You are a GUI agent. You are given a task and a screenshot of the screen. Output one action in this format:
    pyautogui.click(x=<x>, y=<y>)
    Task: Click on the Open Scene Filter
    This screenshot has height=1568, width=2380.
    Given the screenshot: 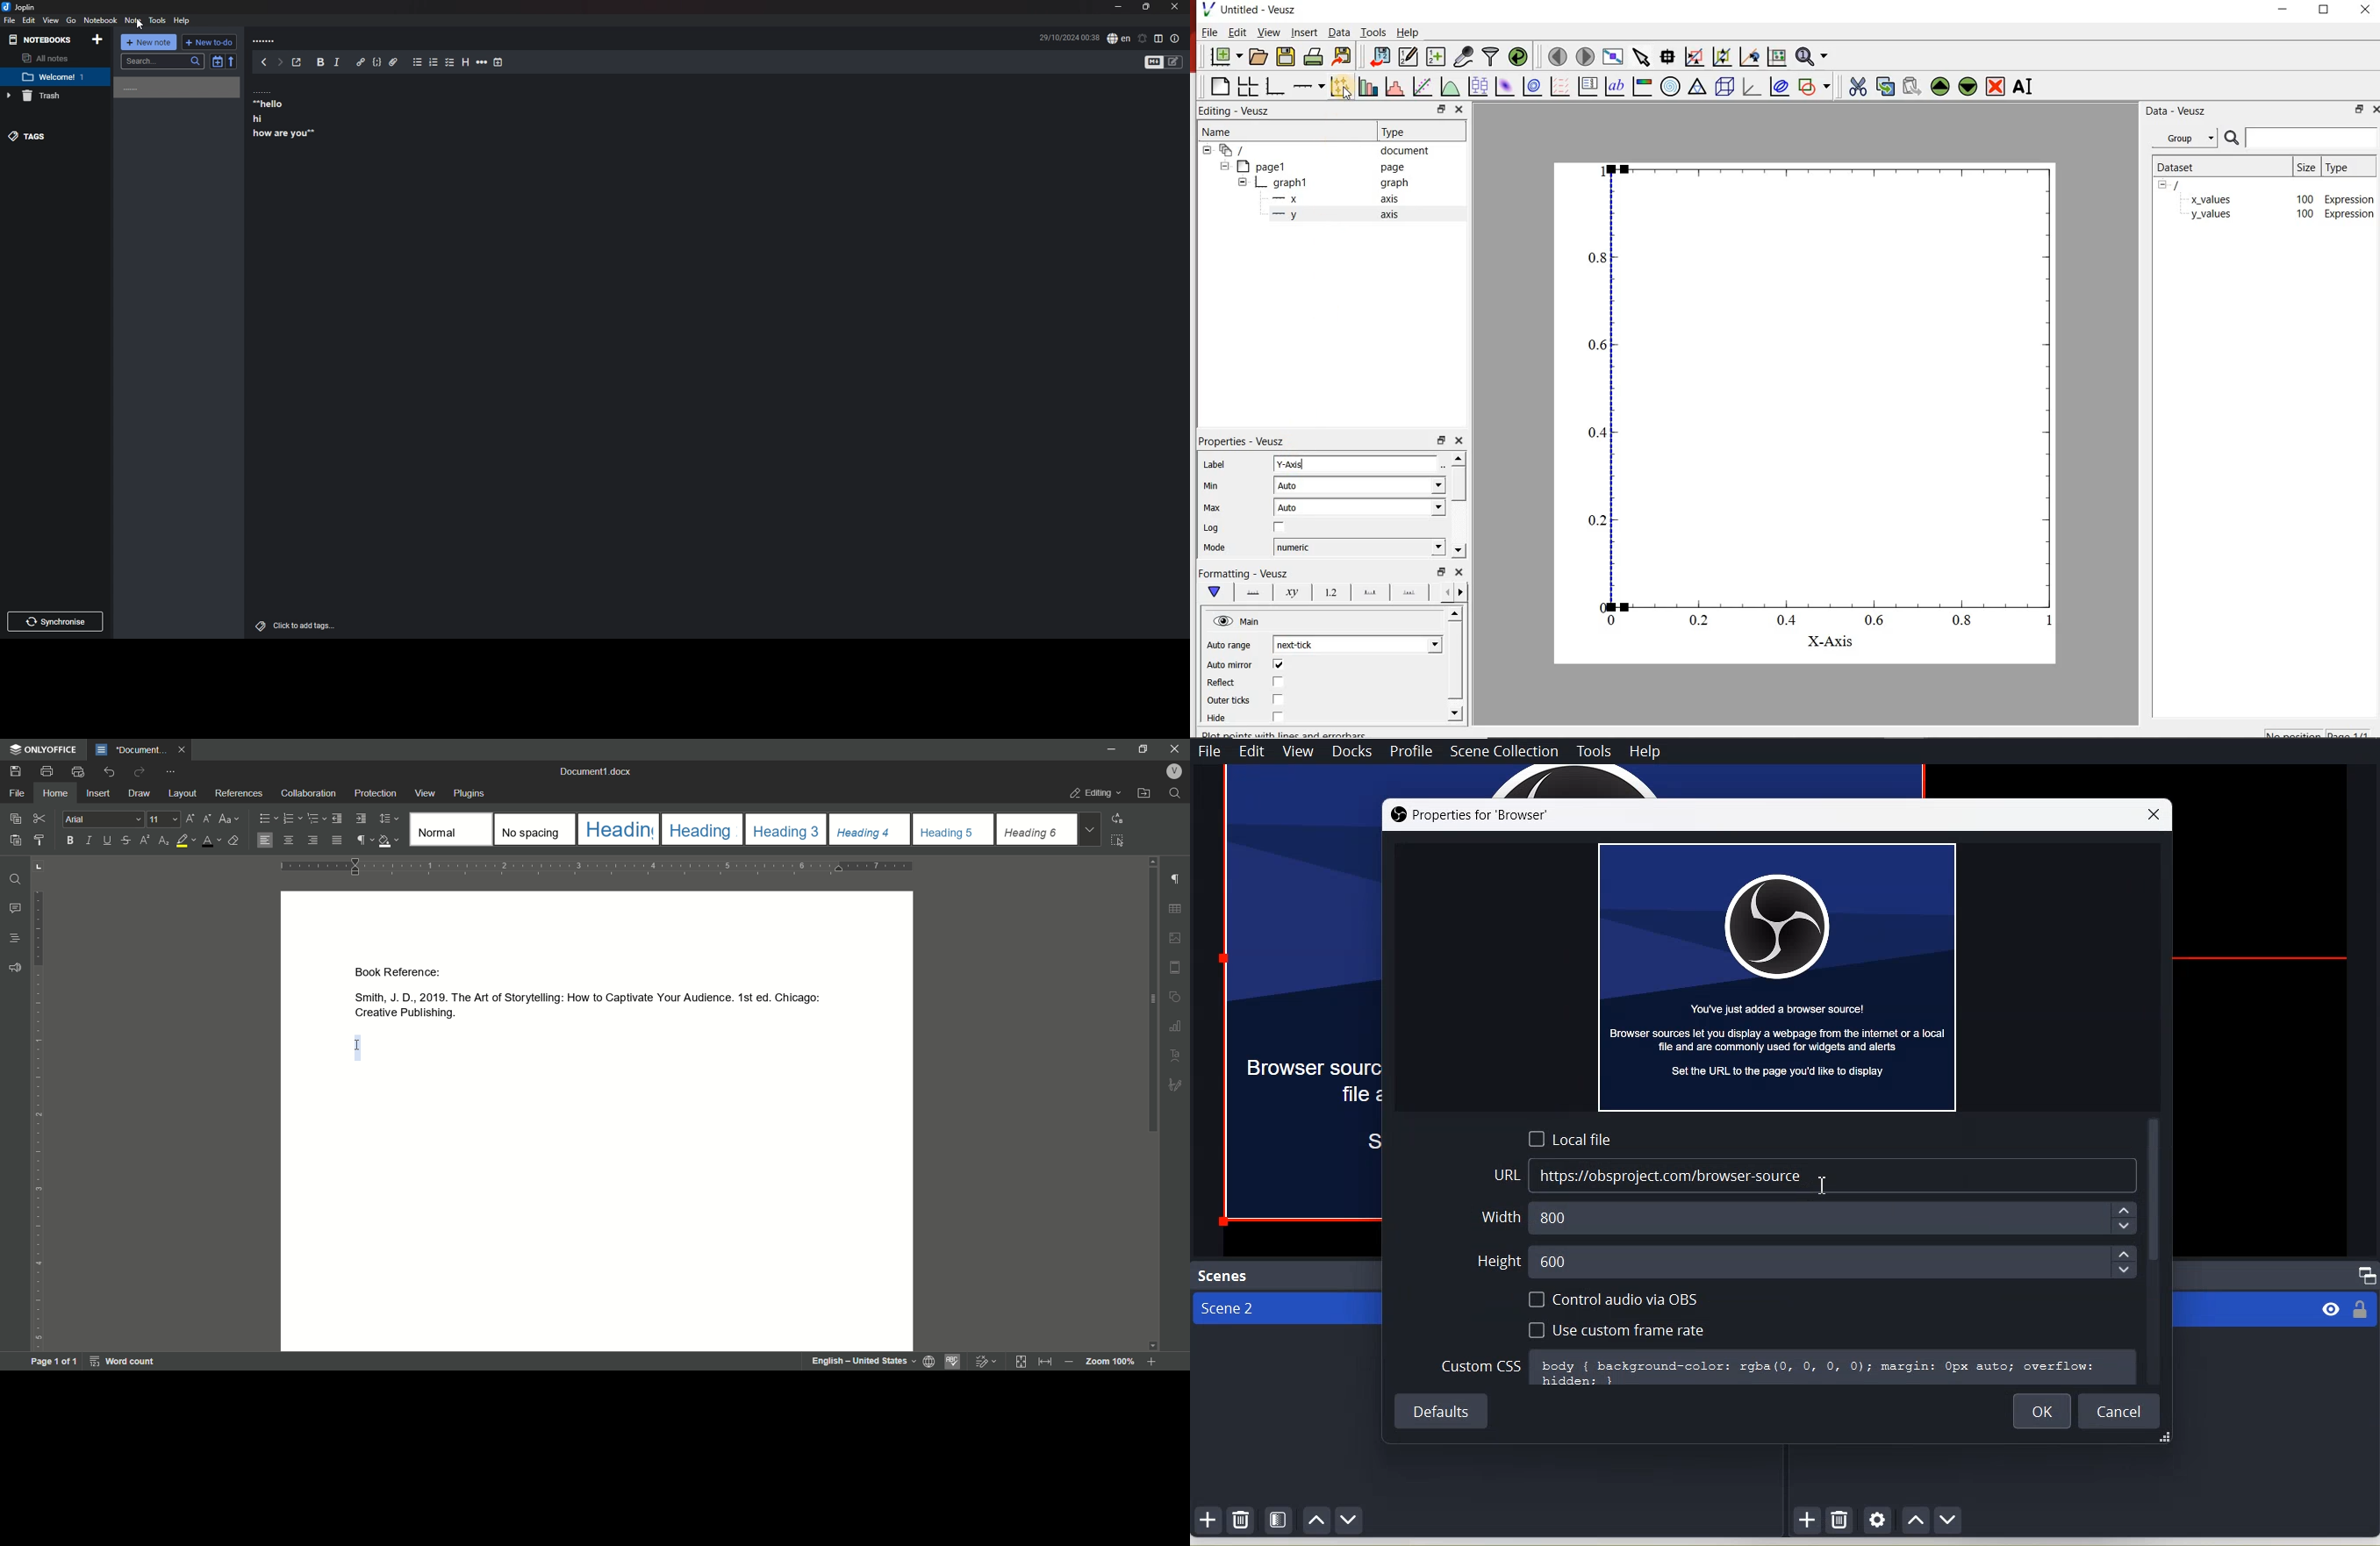 What is the action you would take?
    pyautogui.click(x=1280, y=1519)
    